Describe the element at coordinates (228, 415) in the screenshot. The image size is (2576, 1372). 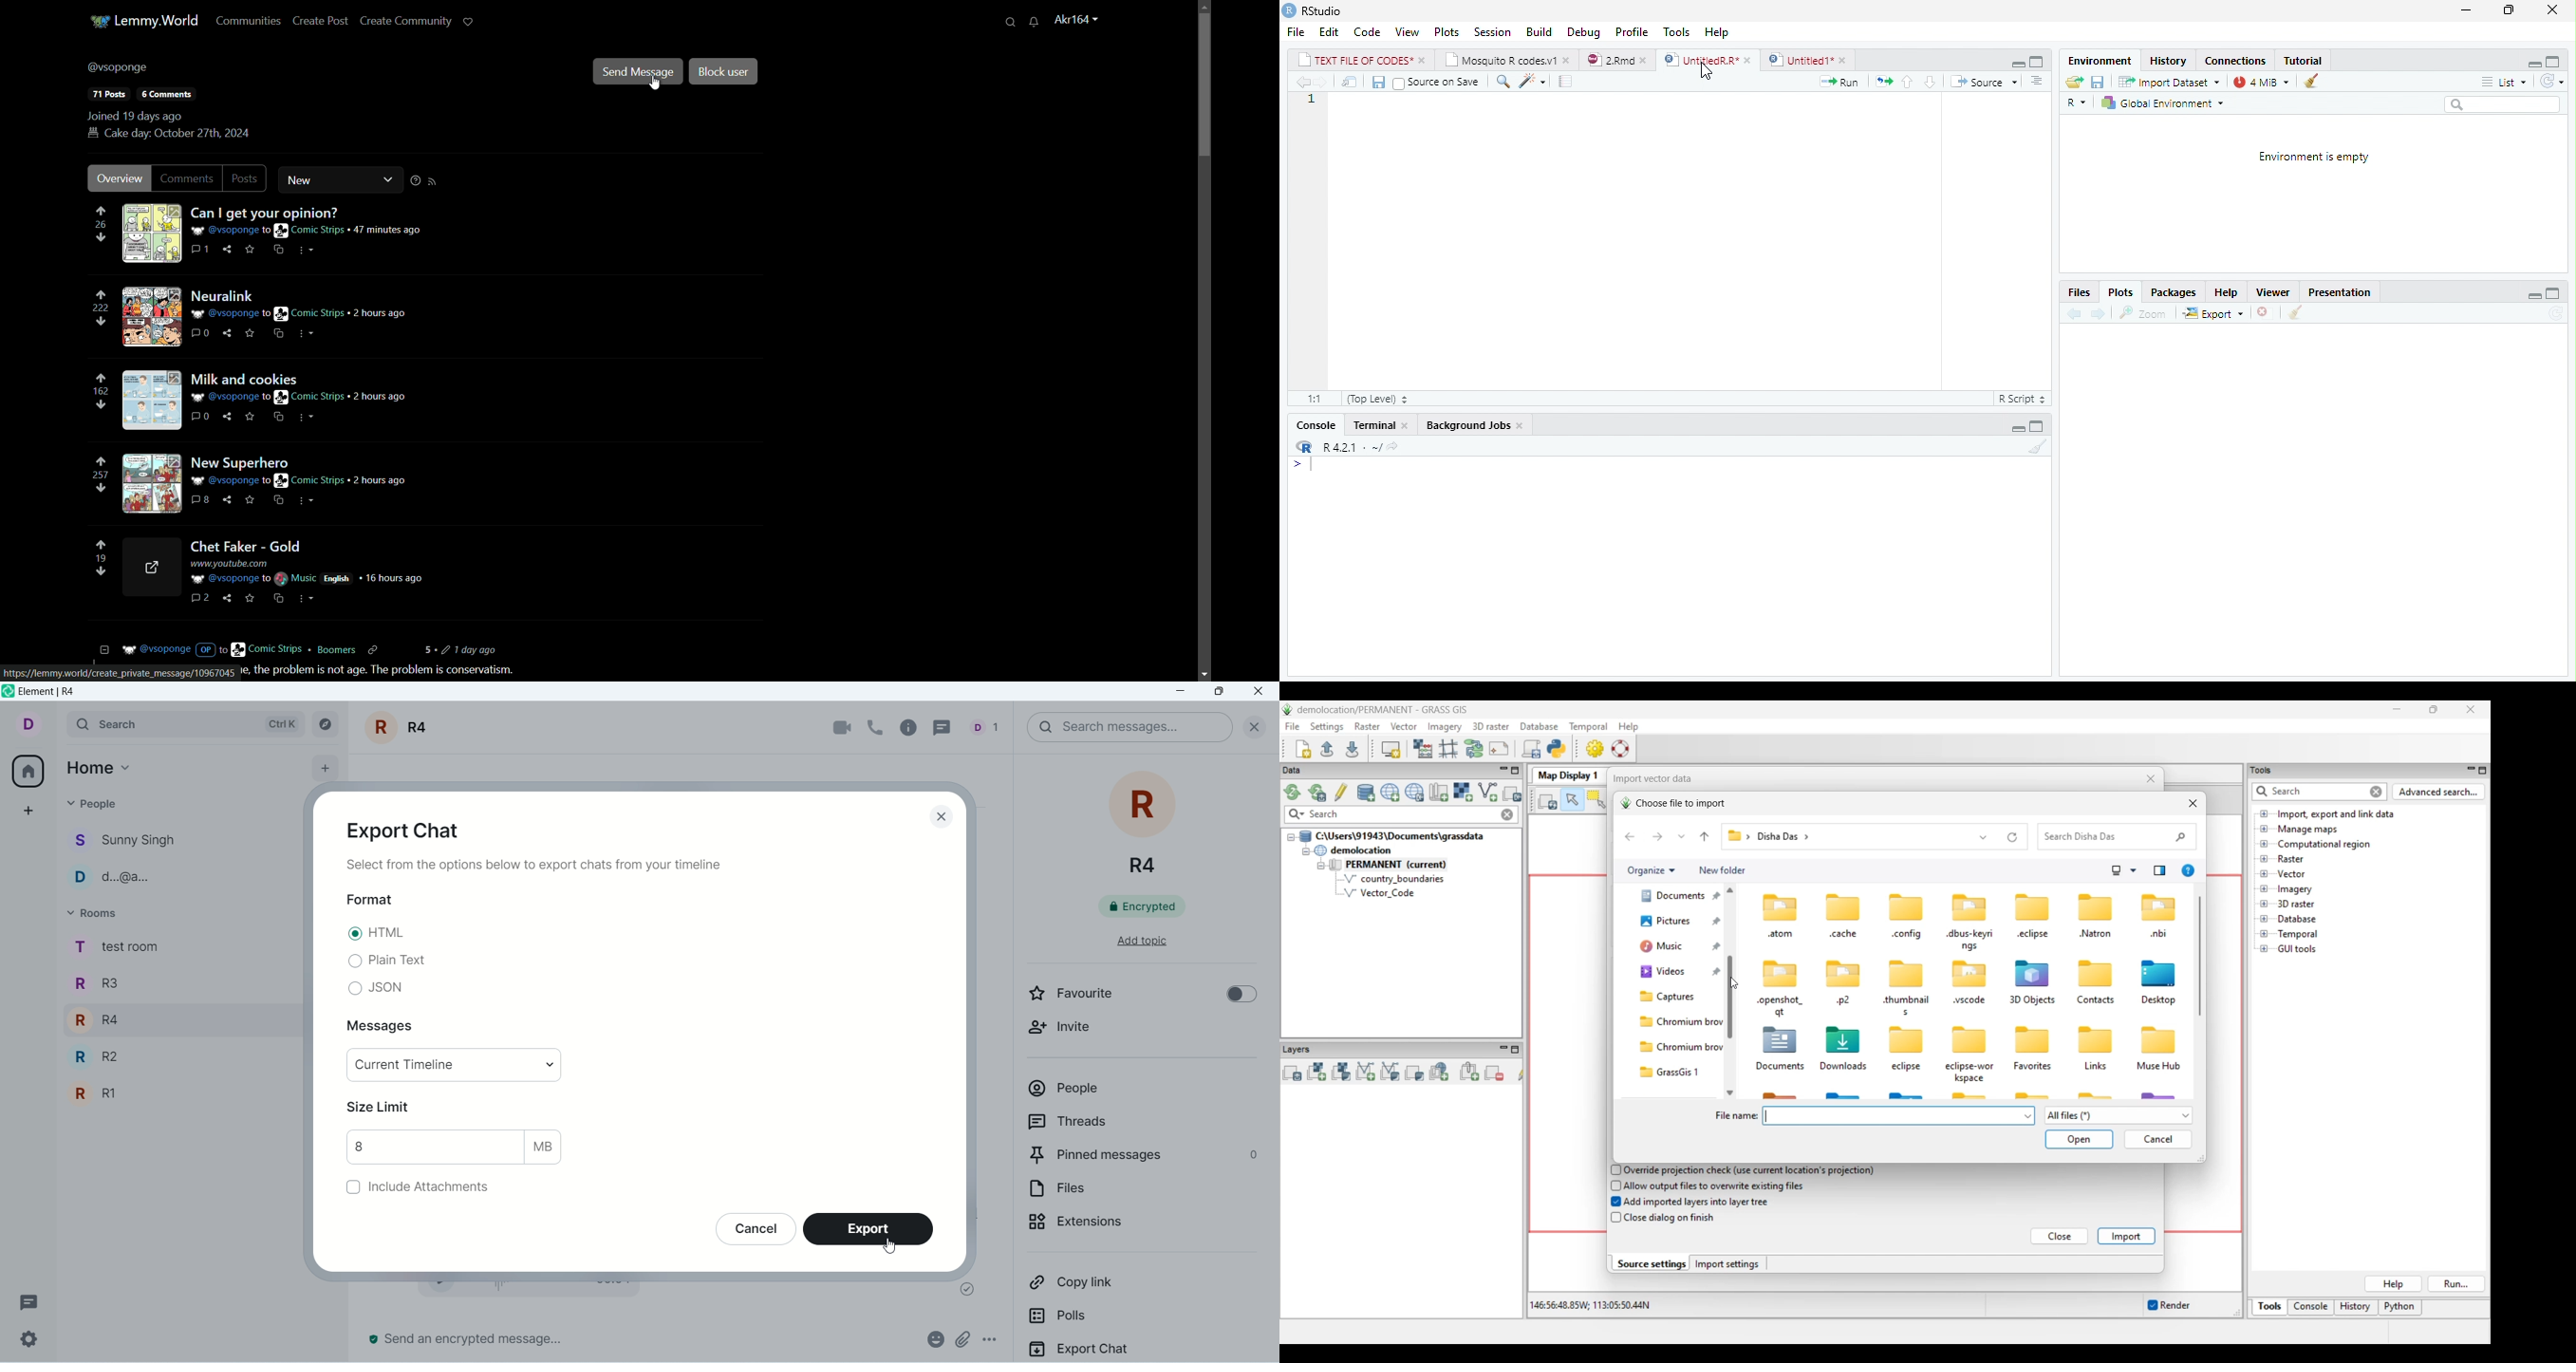
I see `share` at that location.